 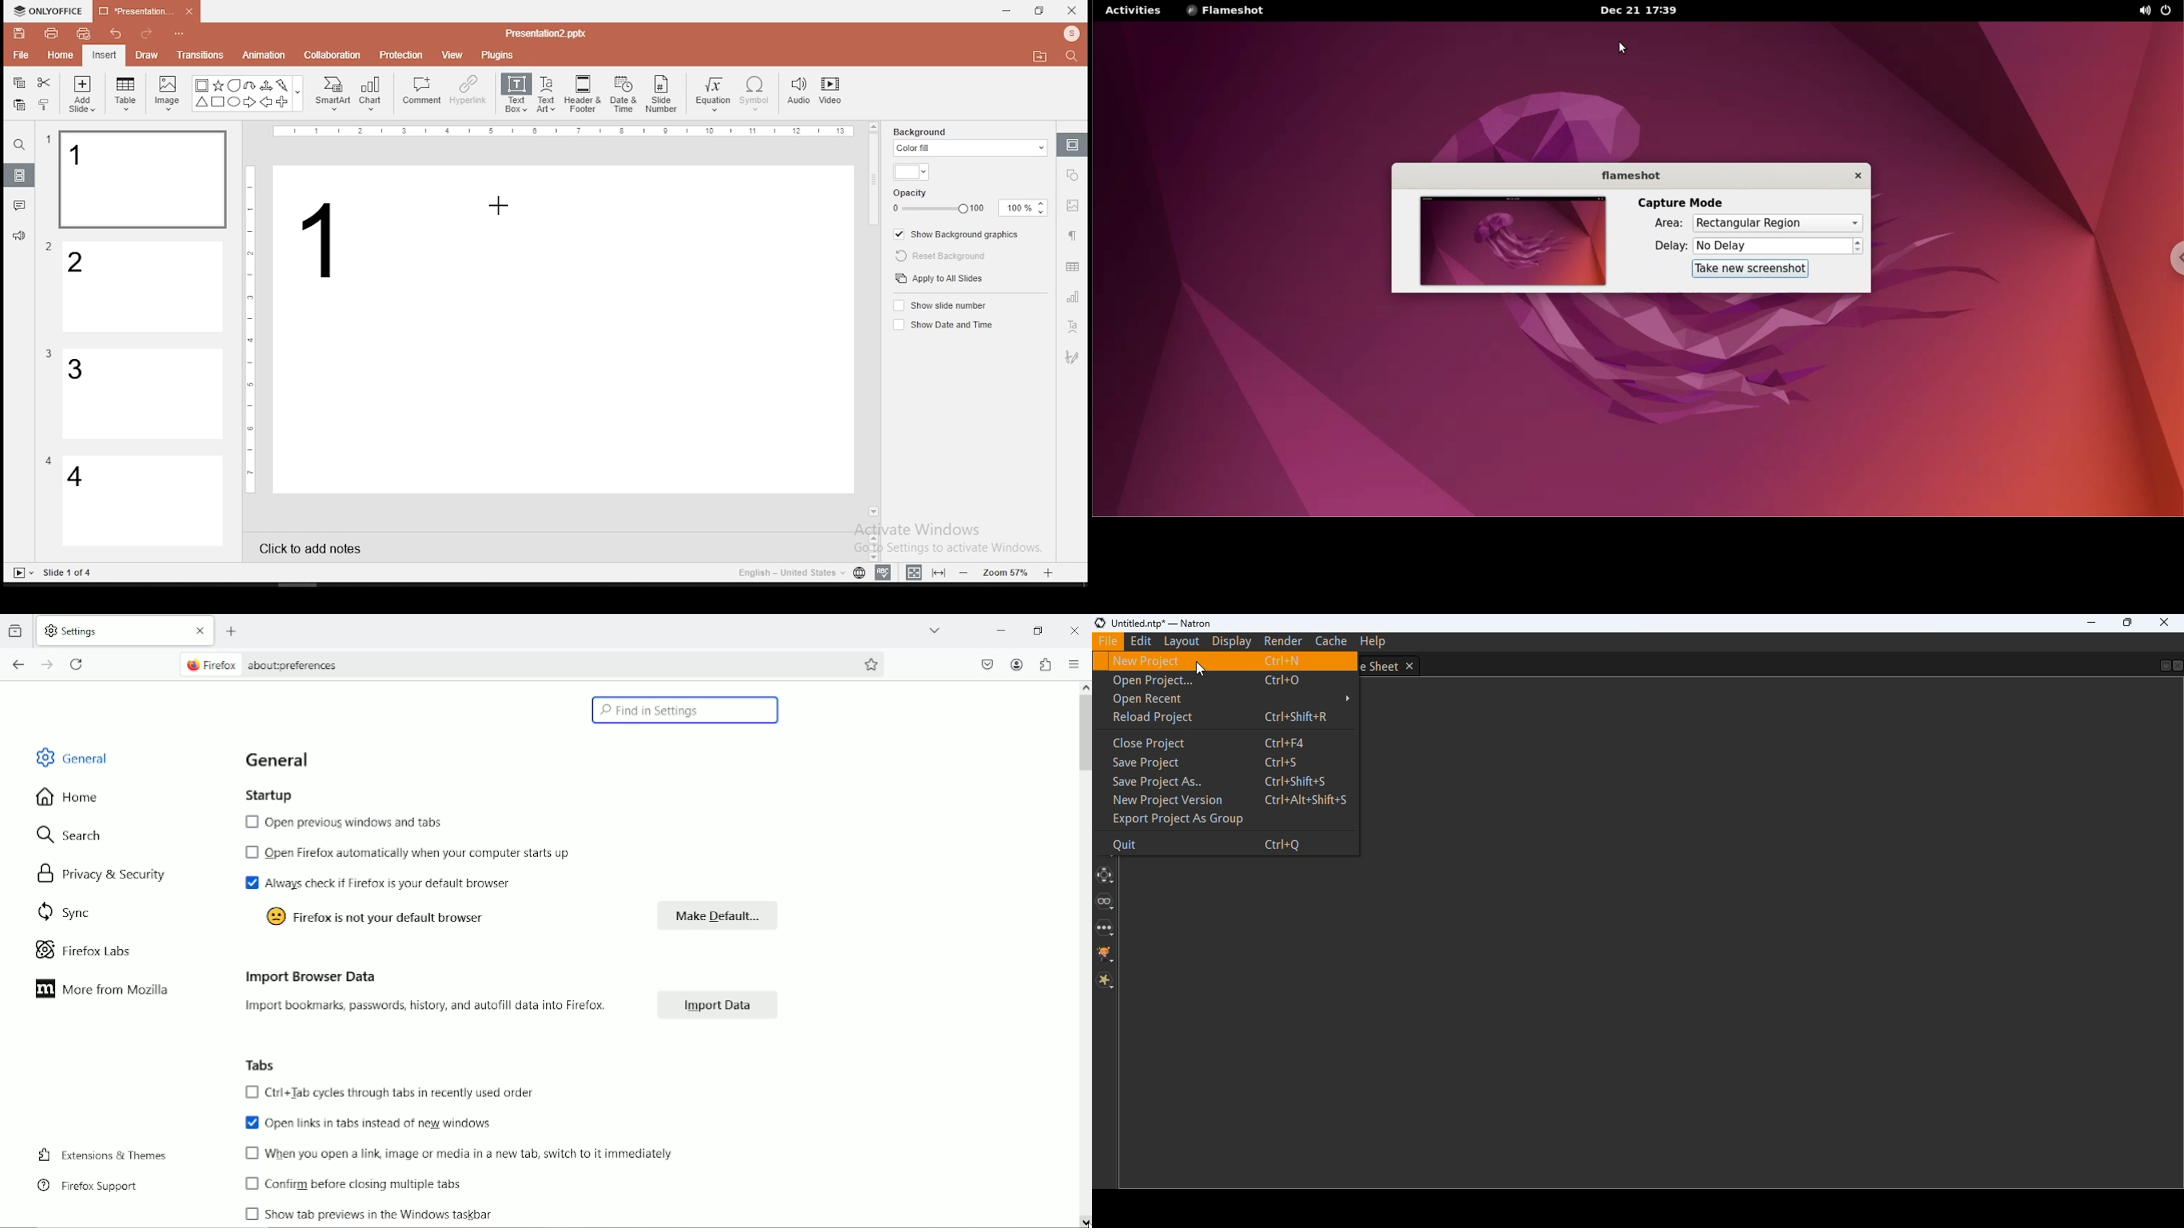 What do you see at coordinates (183, 35) in the screenshot?
I see `` at bounding box center [183, 35].